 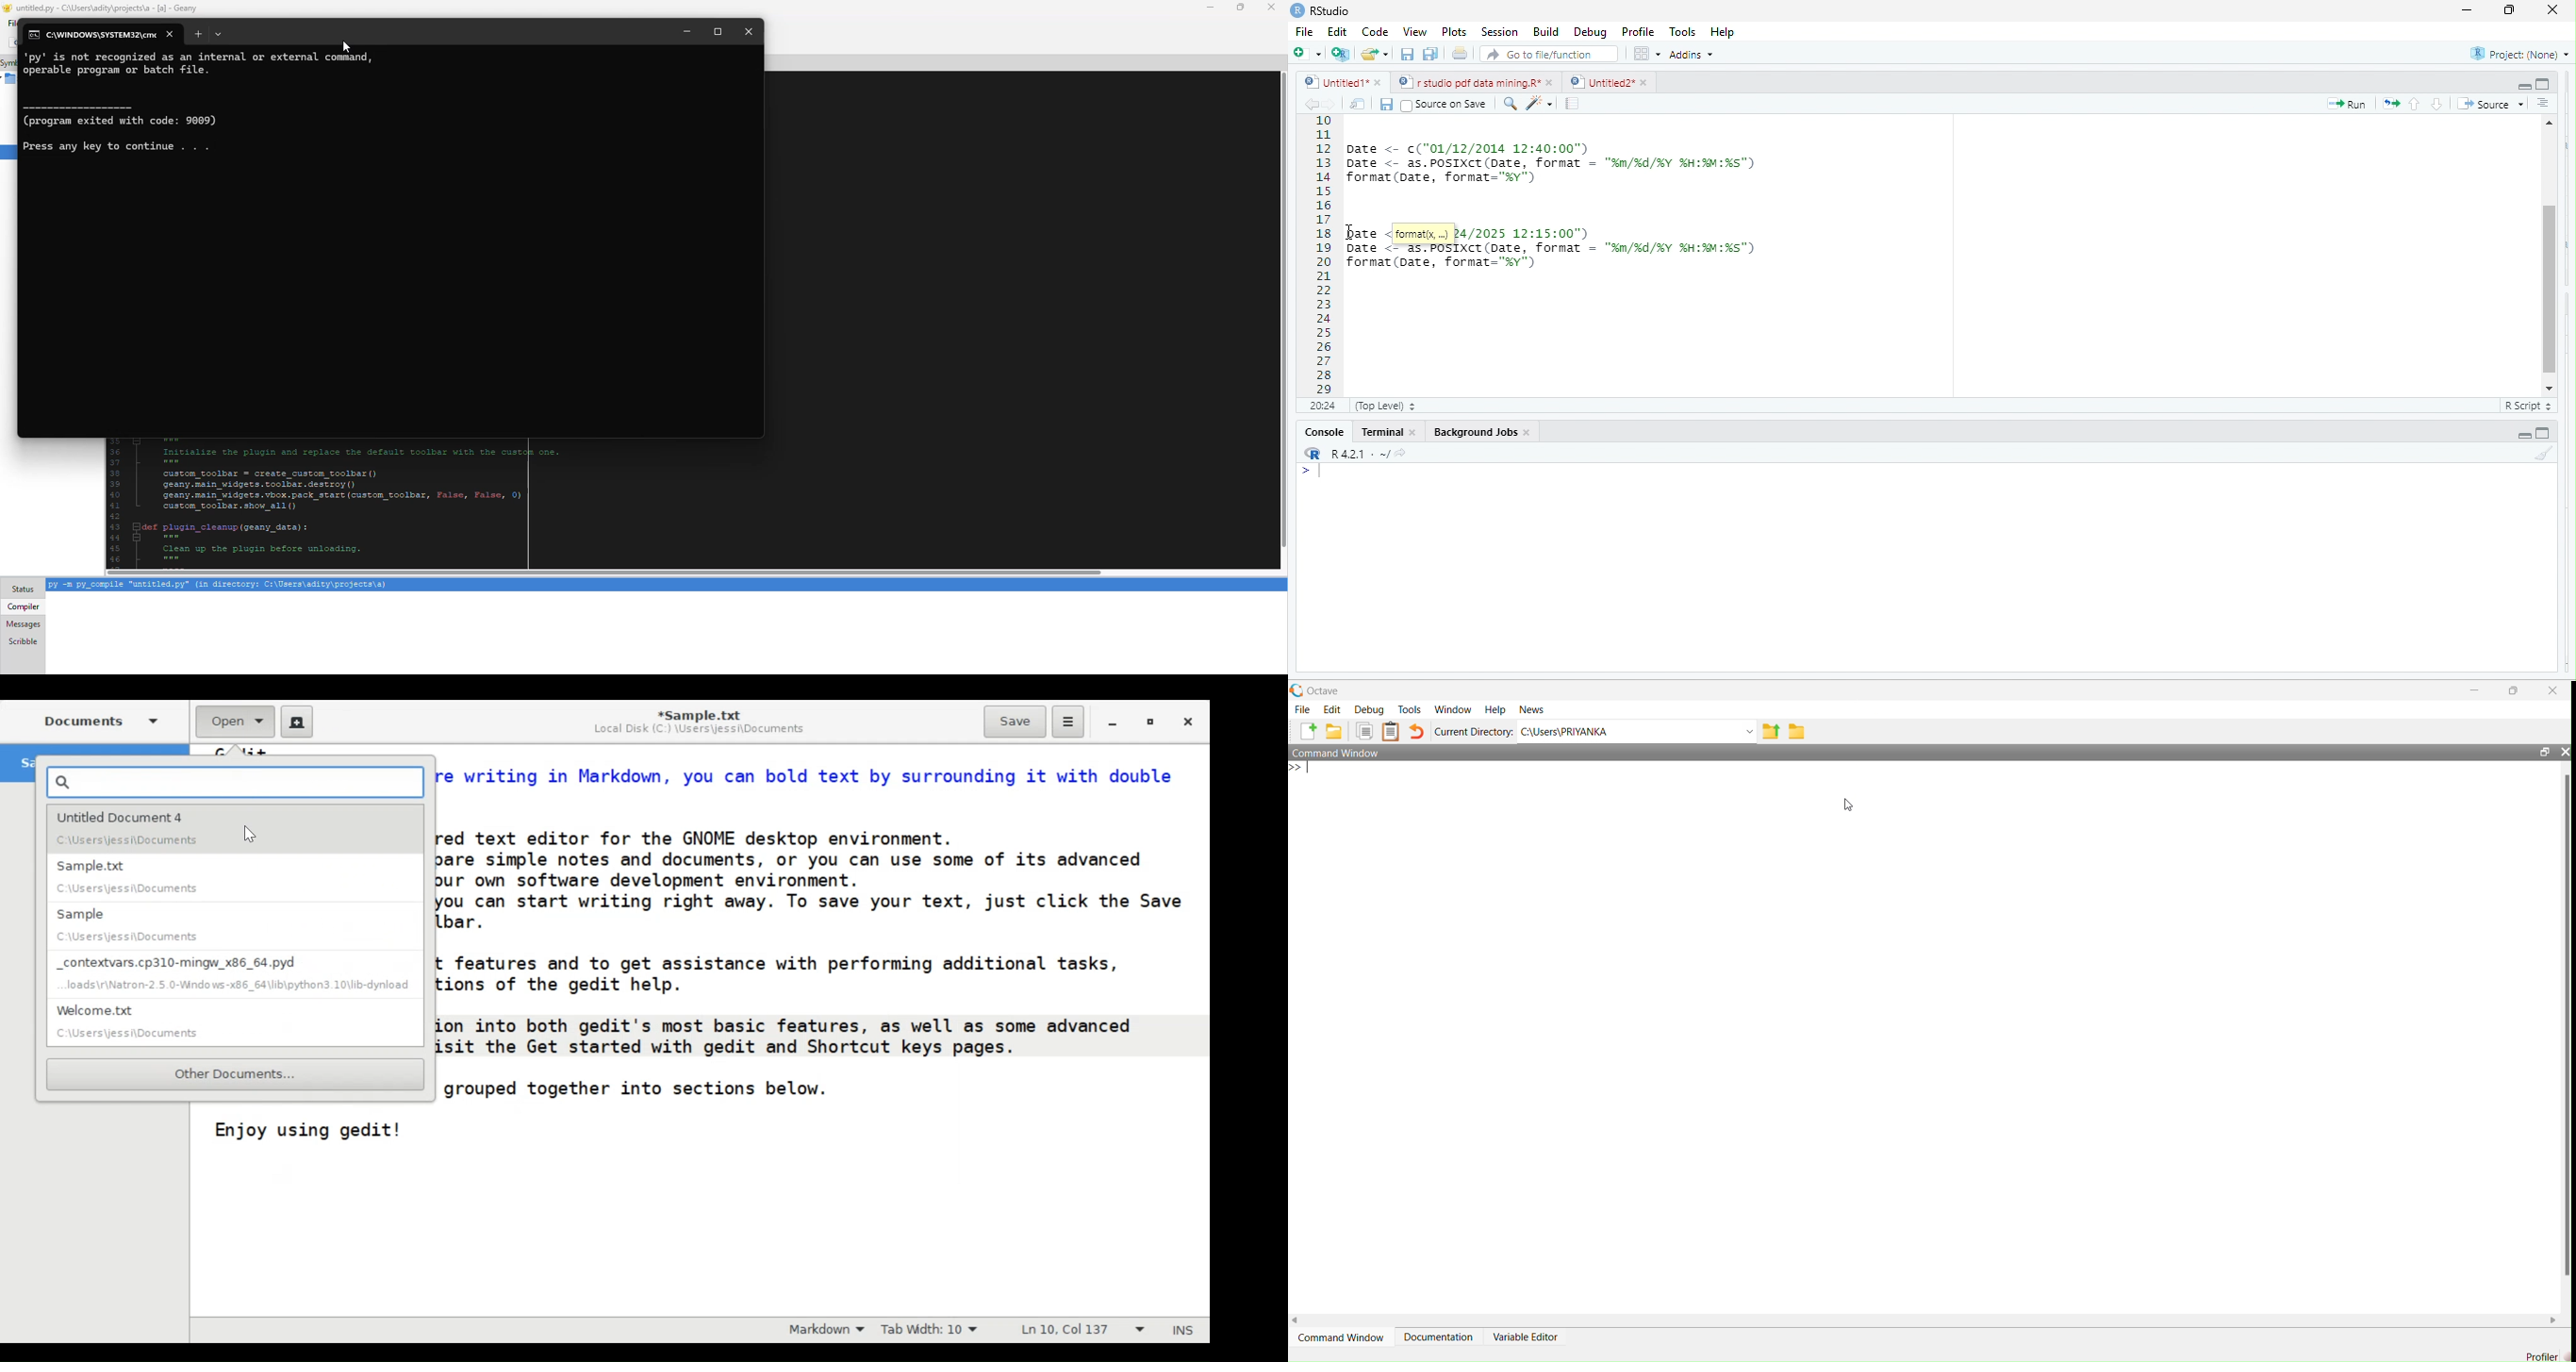 I want to click on create a project, so click(x=1339, y=54).